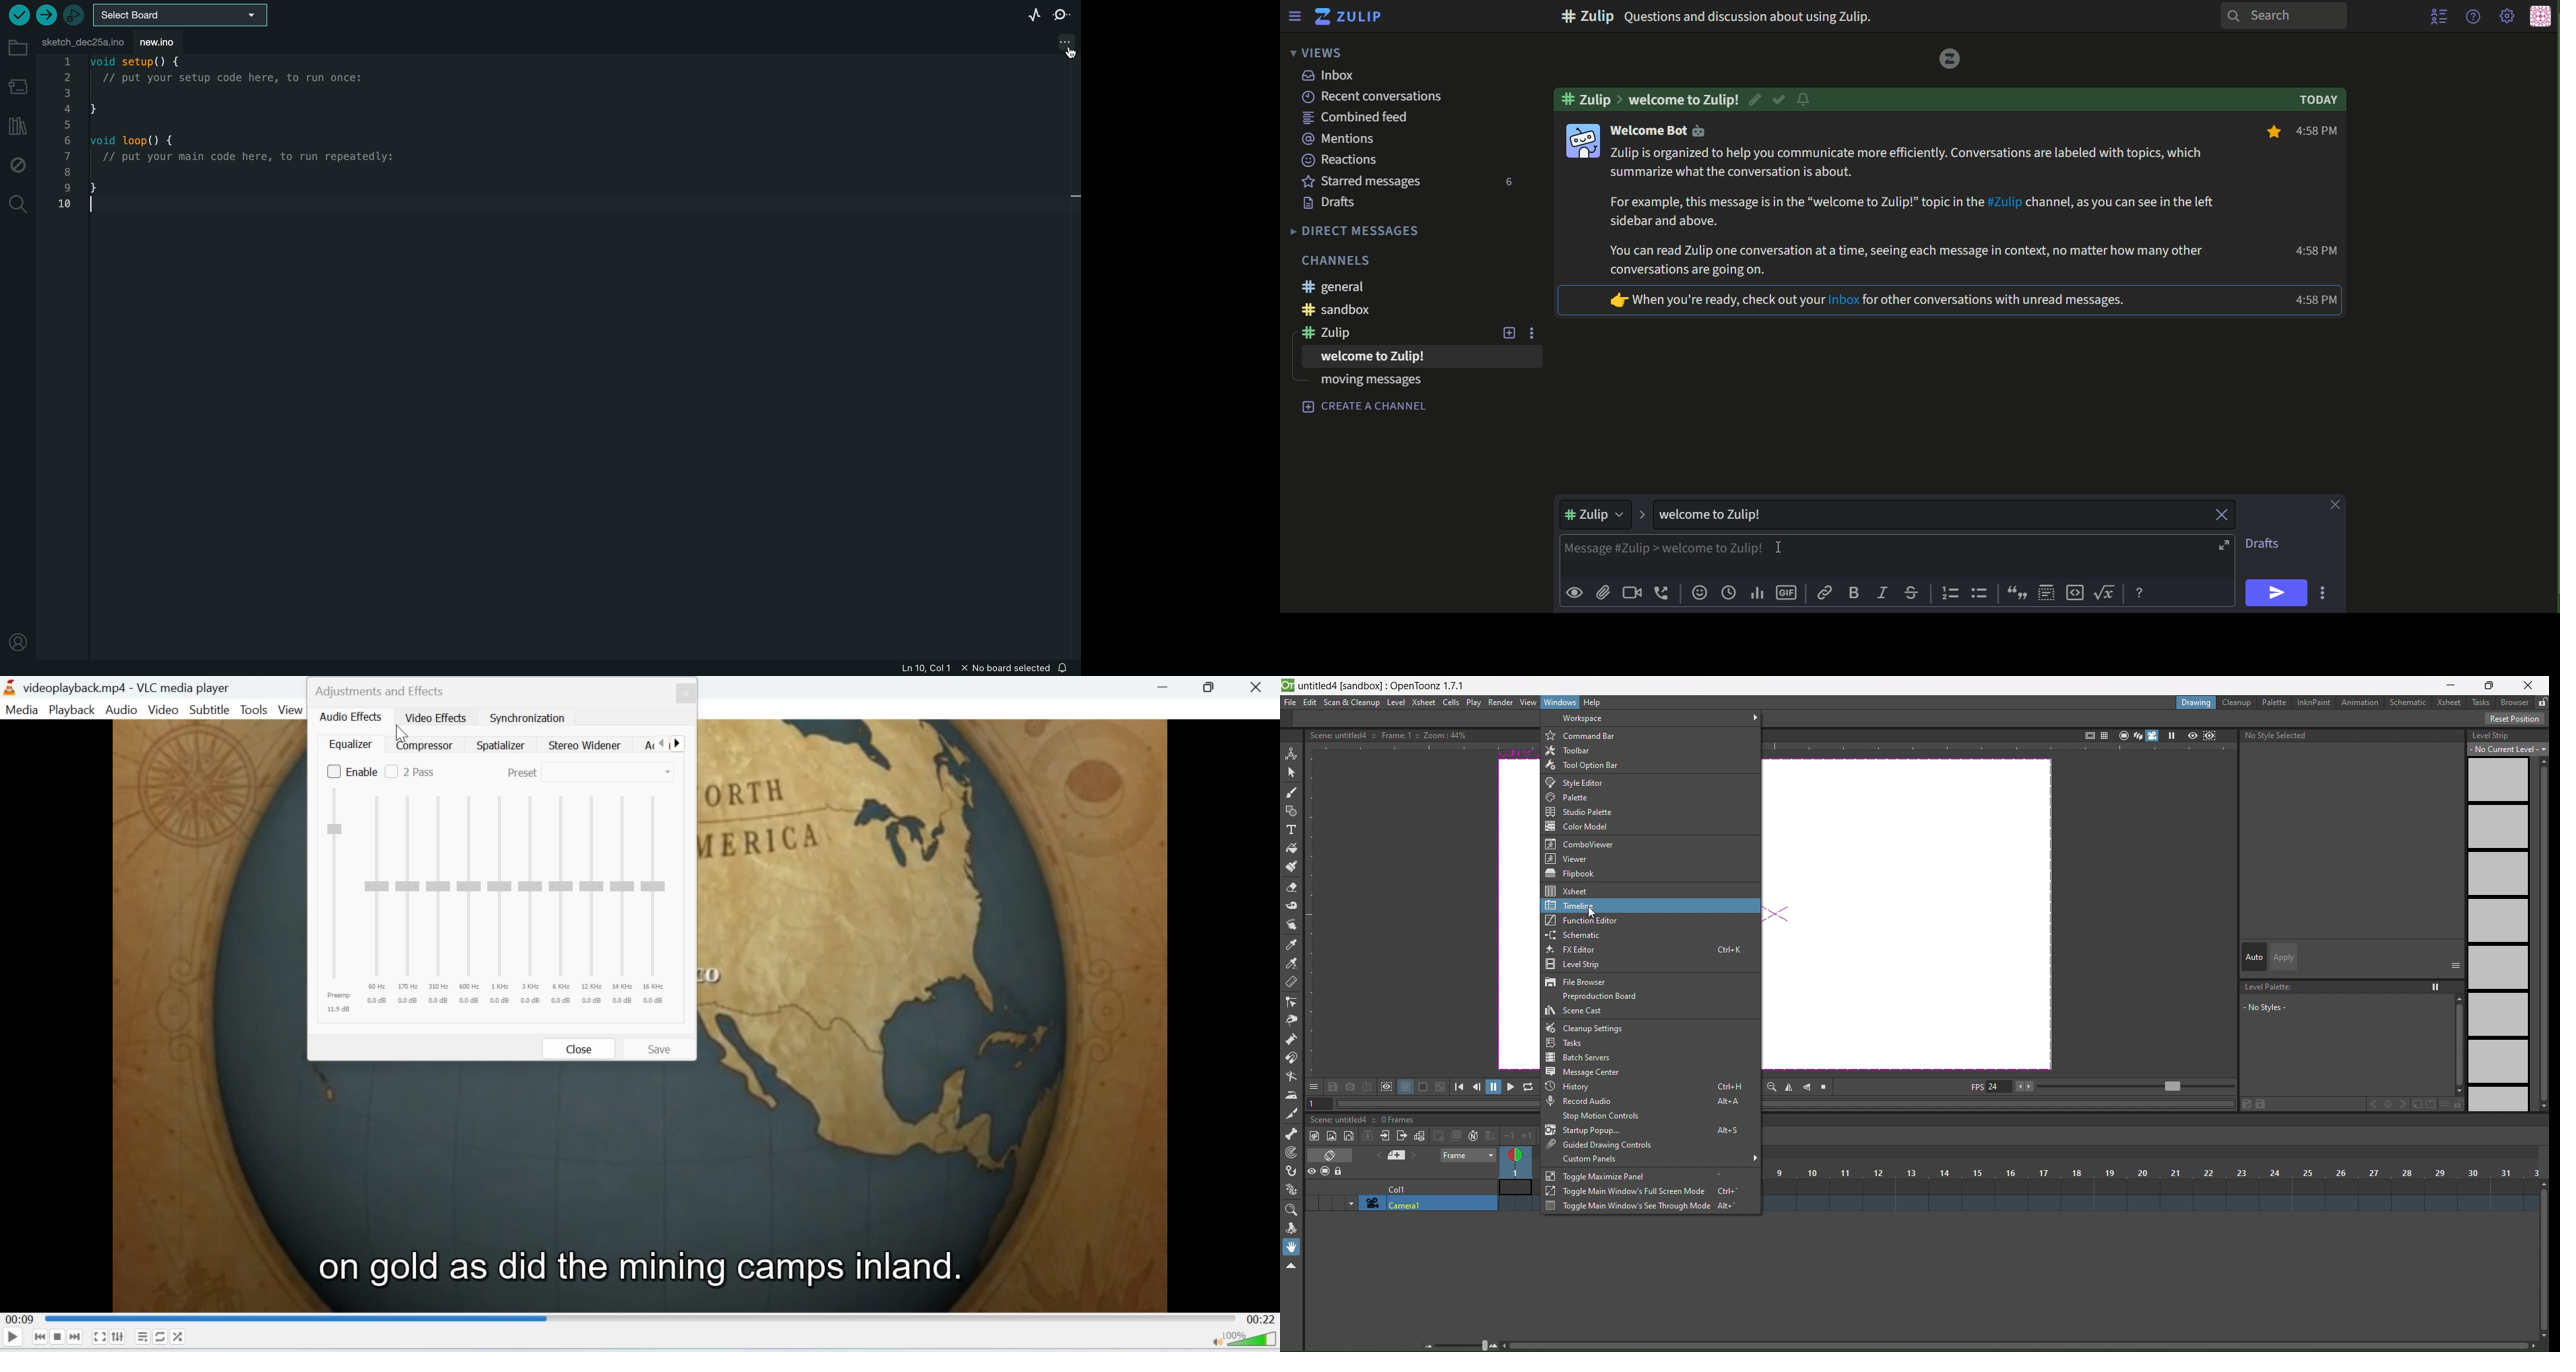 Image resolution: width=2576 pixels, height=1372 pixels. Describe the element at coordinates (1595, 812) in the screenshot. I see `studio palette` at that location.